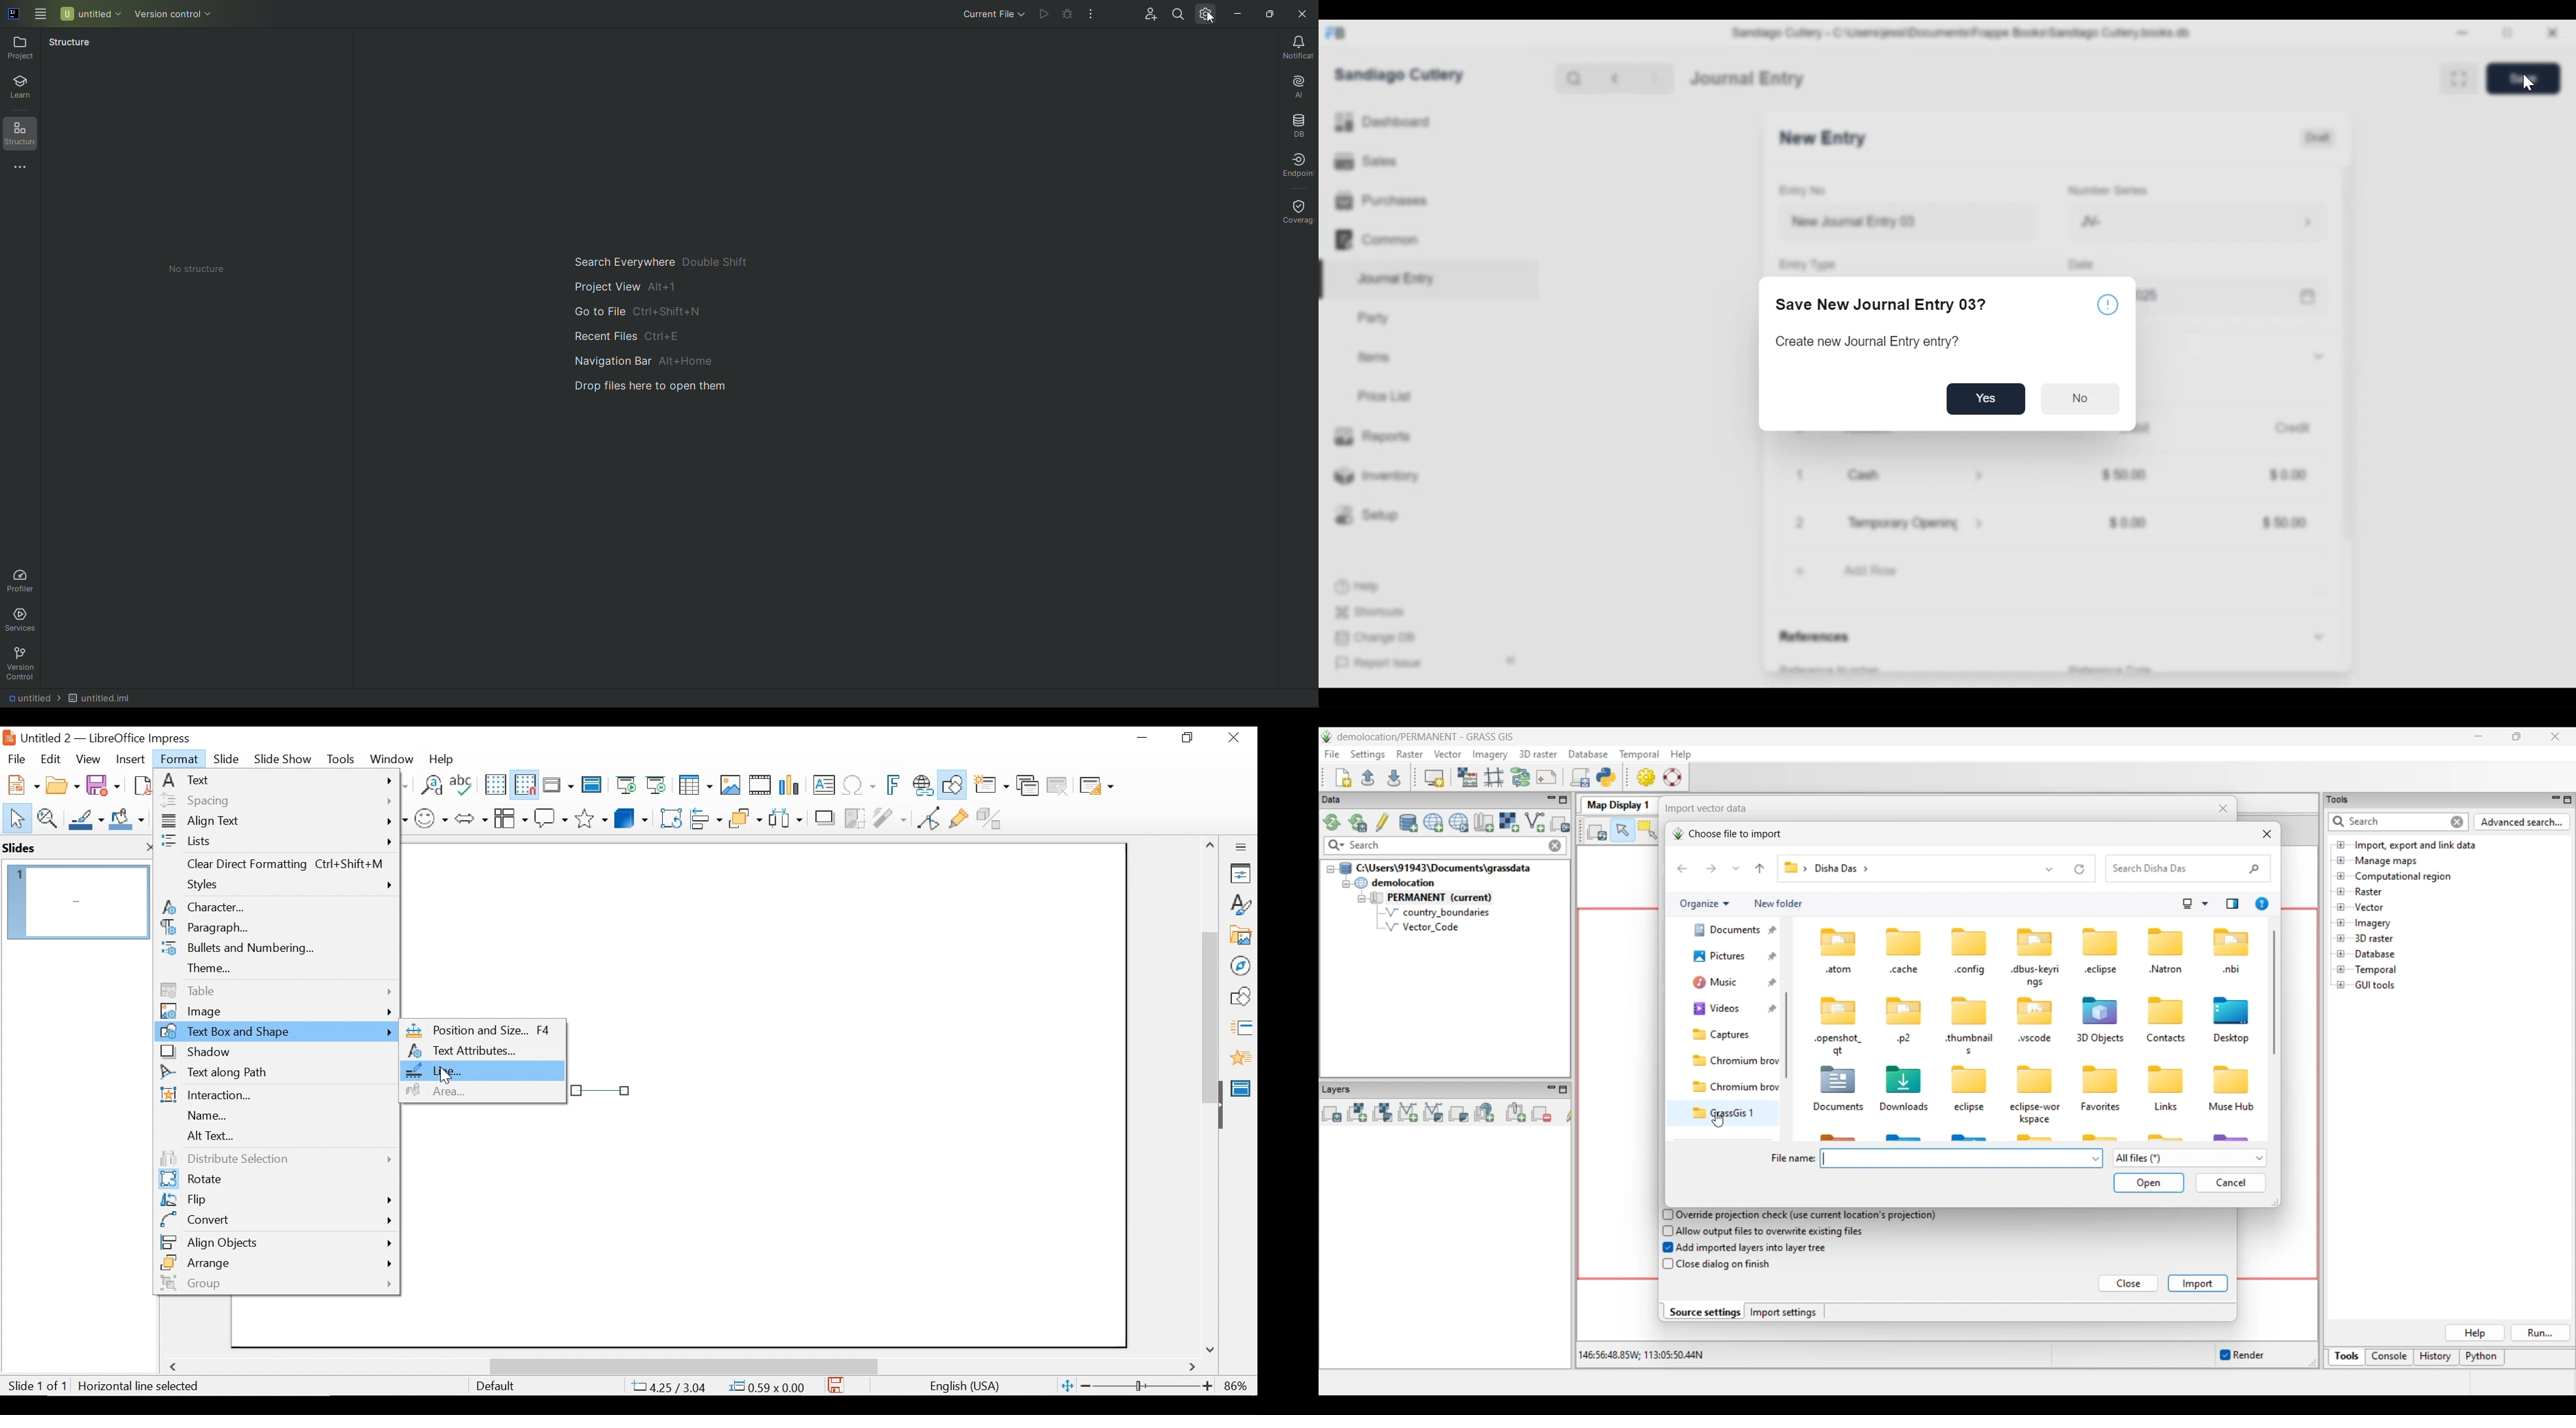 Image resolution: width=2576 pixels, height=1428 pixels. What do you see at coordinates (624, 786) in the screenshot?
I see `Start from First Slide` at bounding box center [624, 786].